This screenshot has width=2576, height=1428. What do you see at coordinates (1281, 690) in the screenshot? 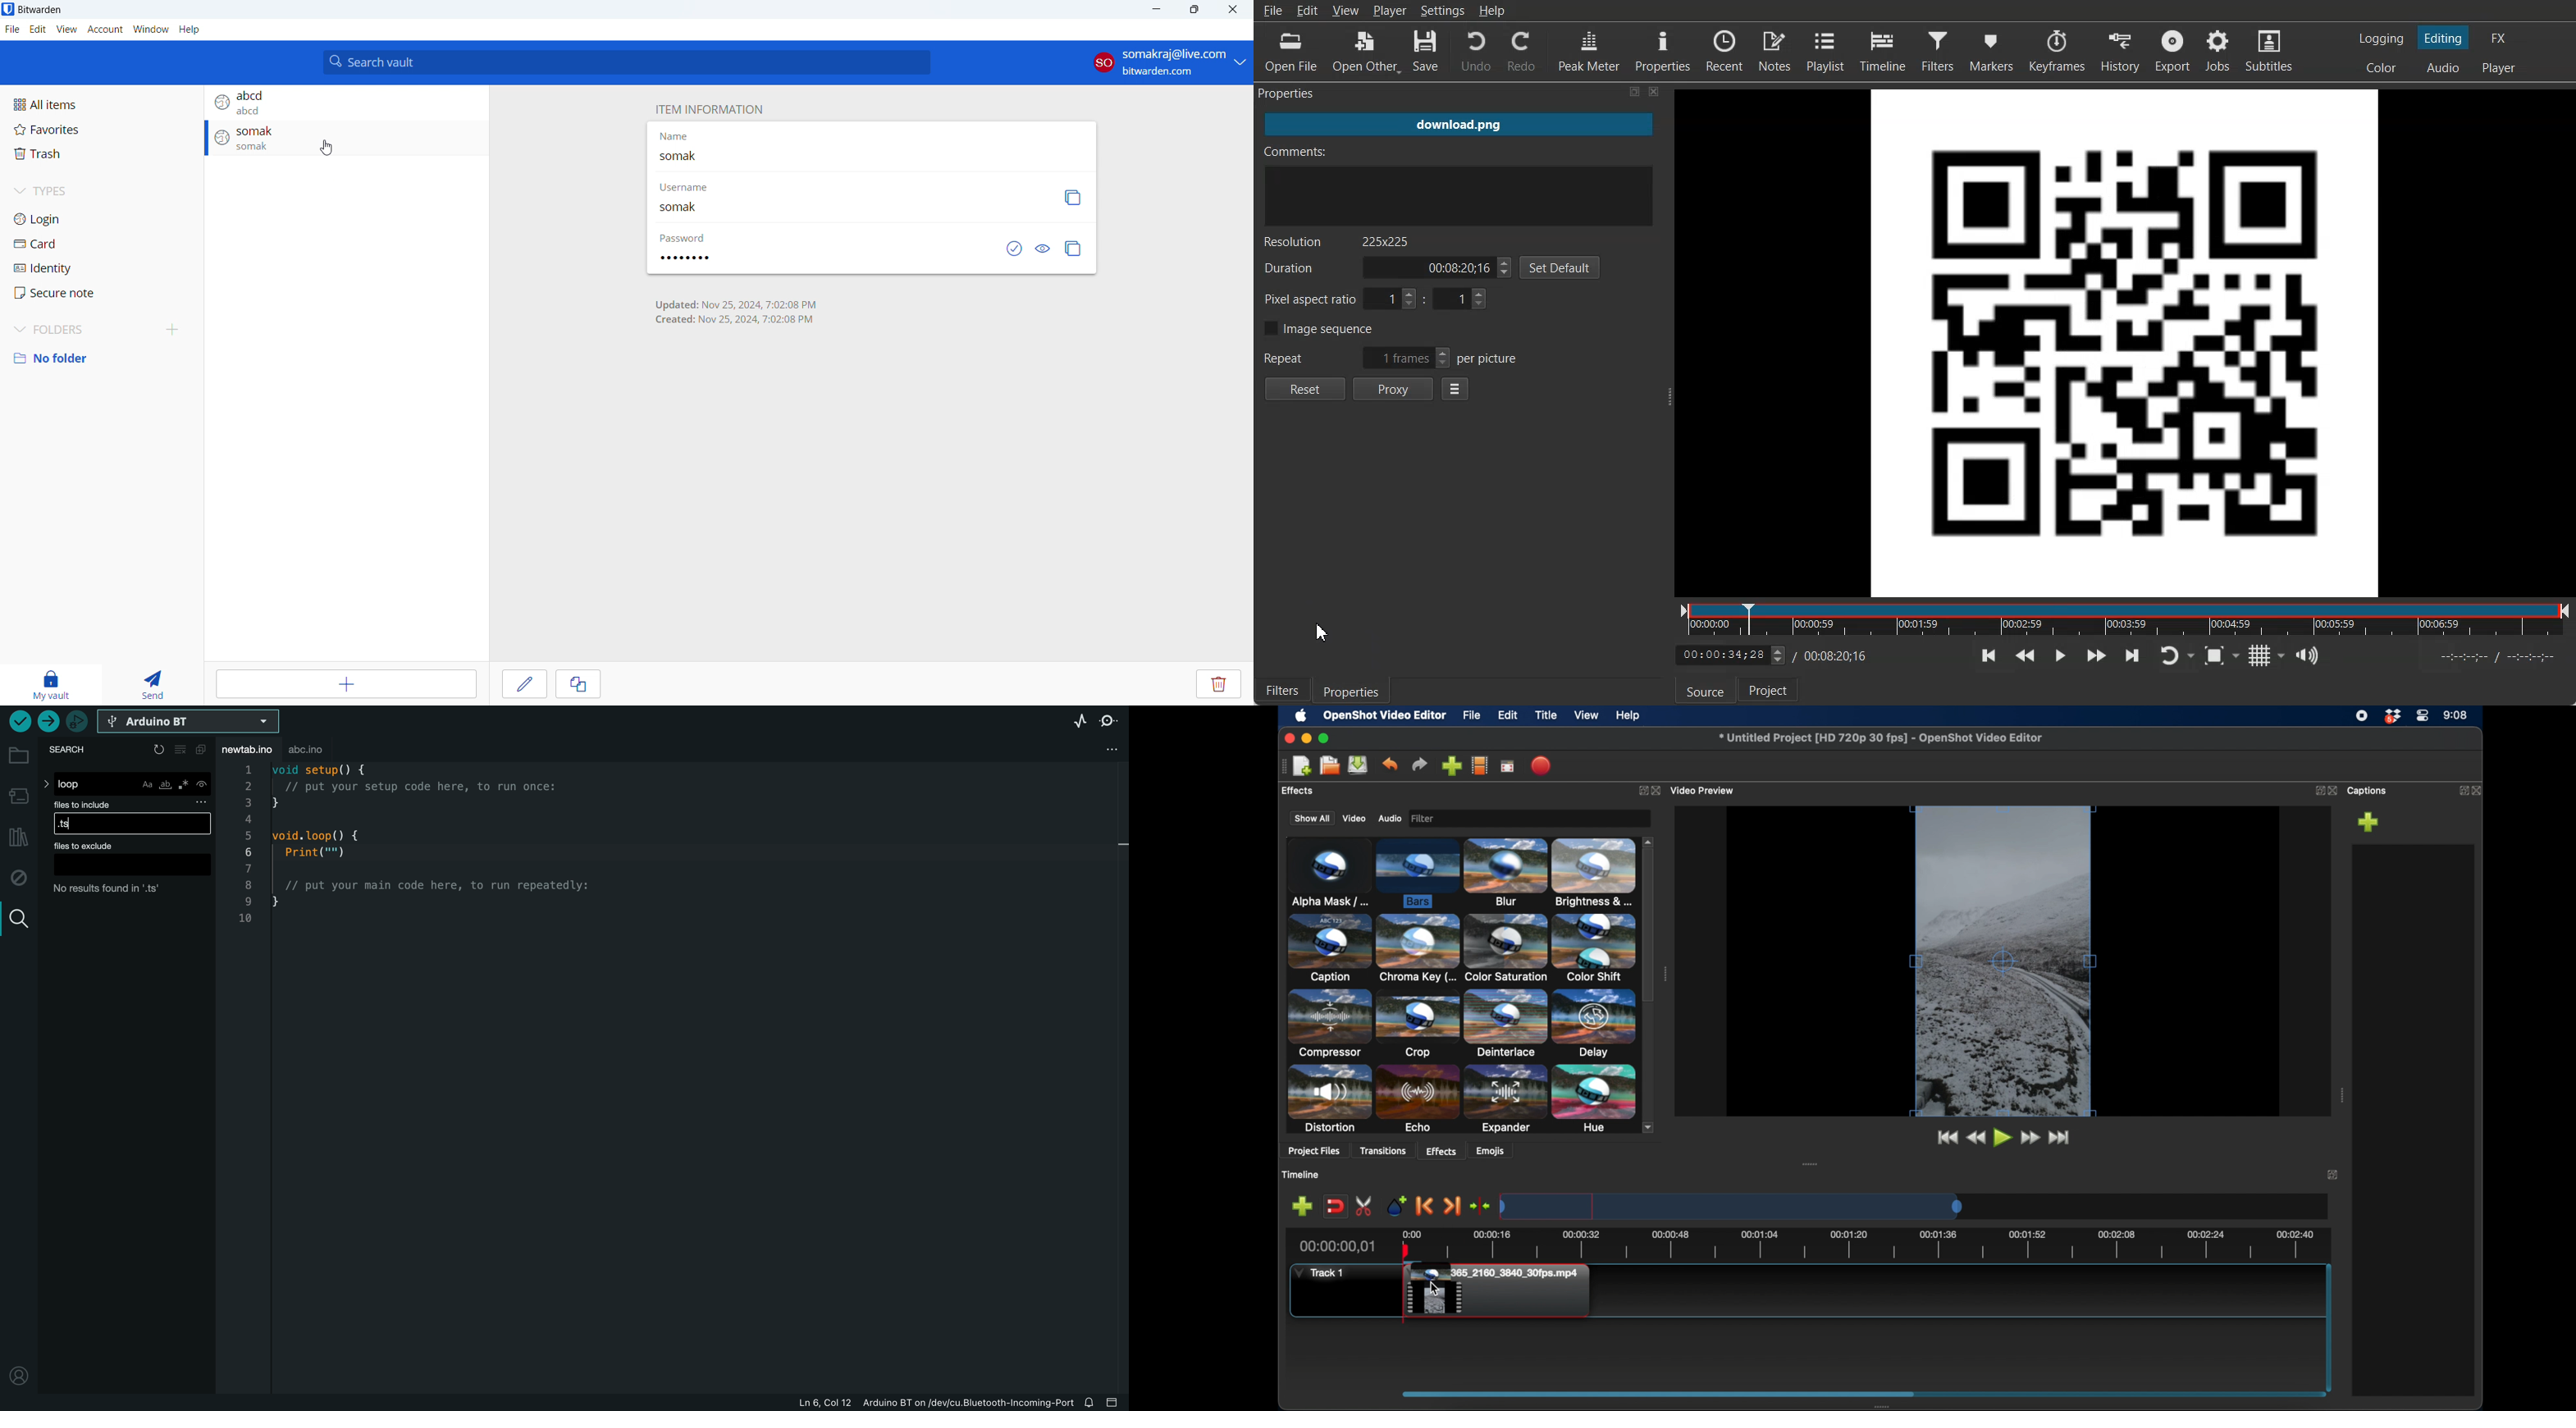
I see `Filters` at bounding box center [1281, 690].